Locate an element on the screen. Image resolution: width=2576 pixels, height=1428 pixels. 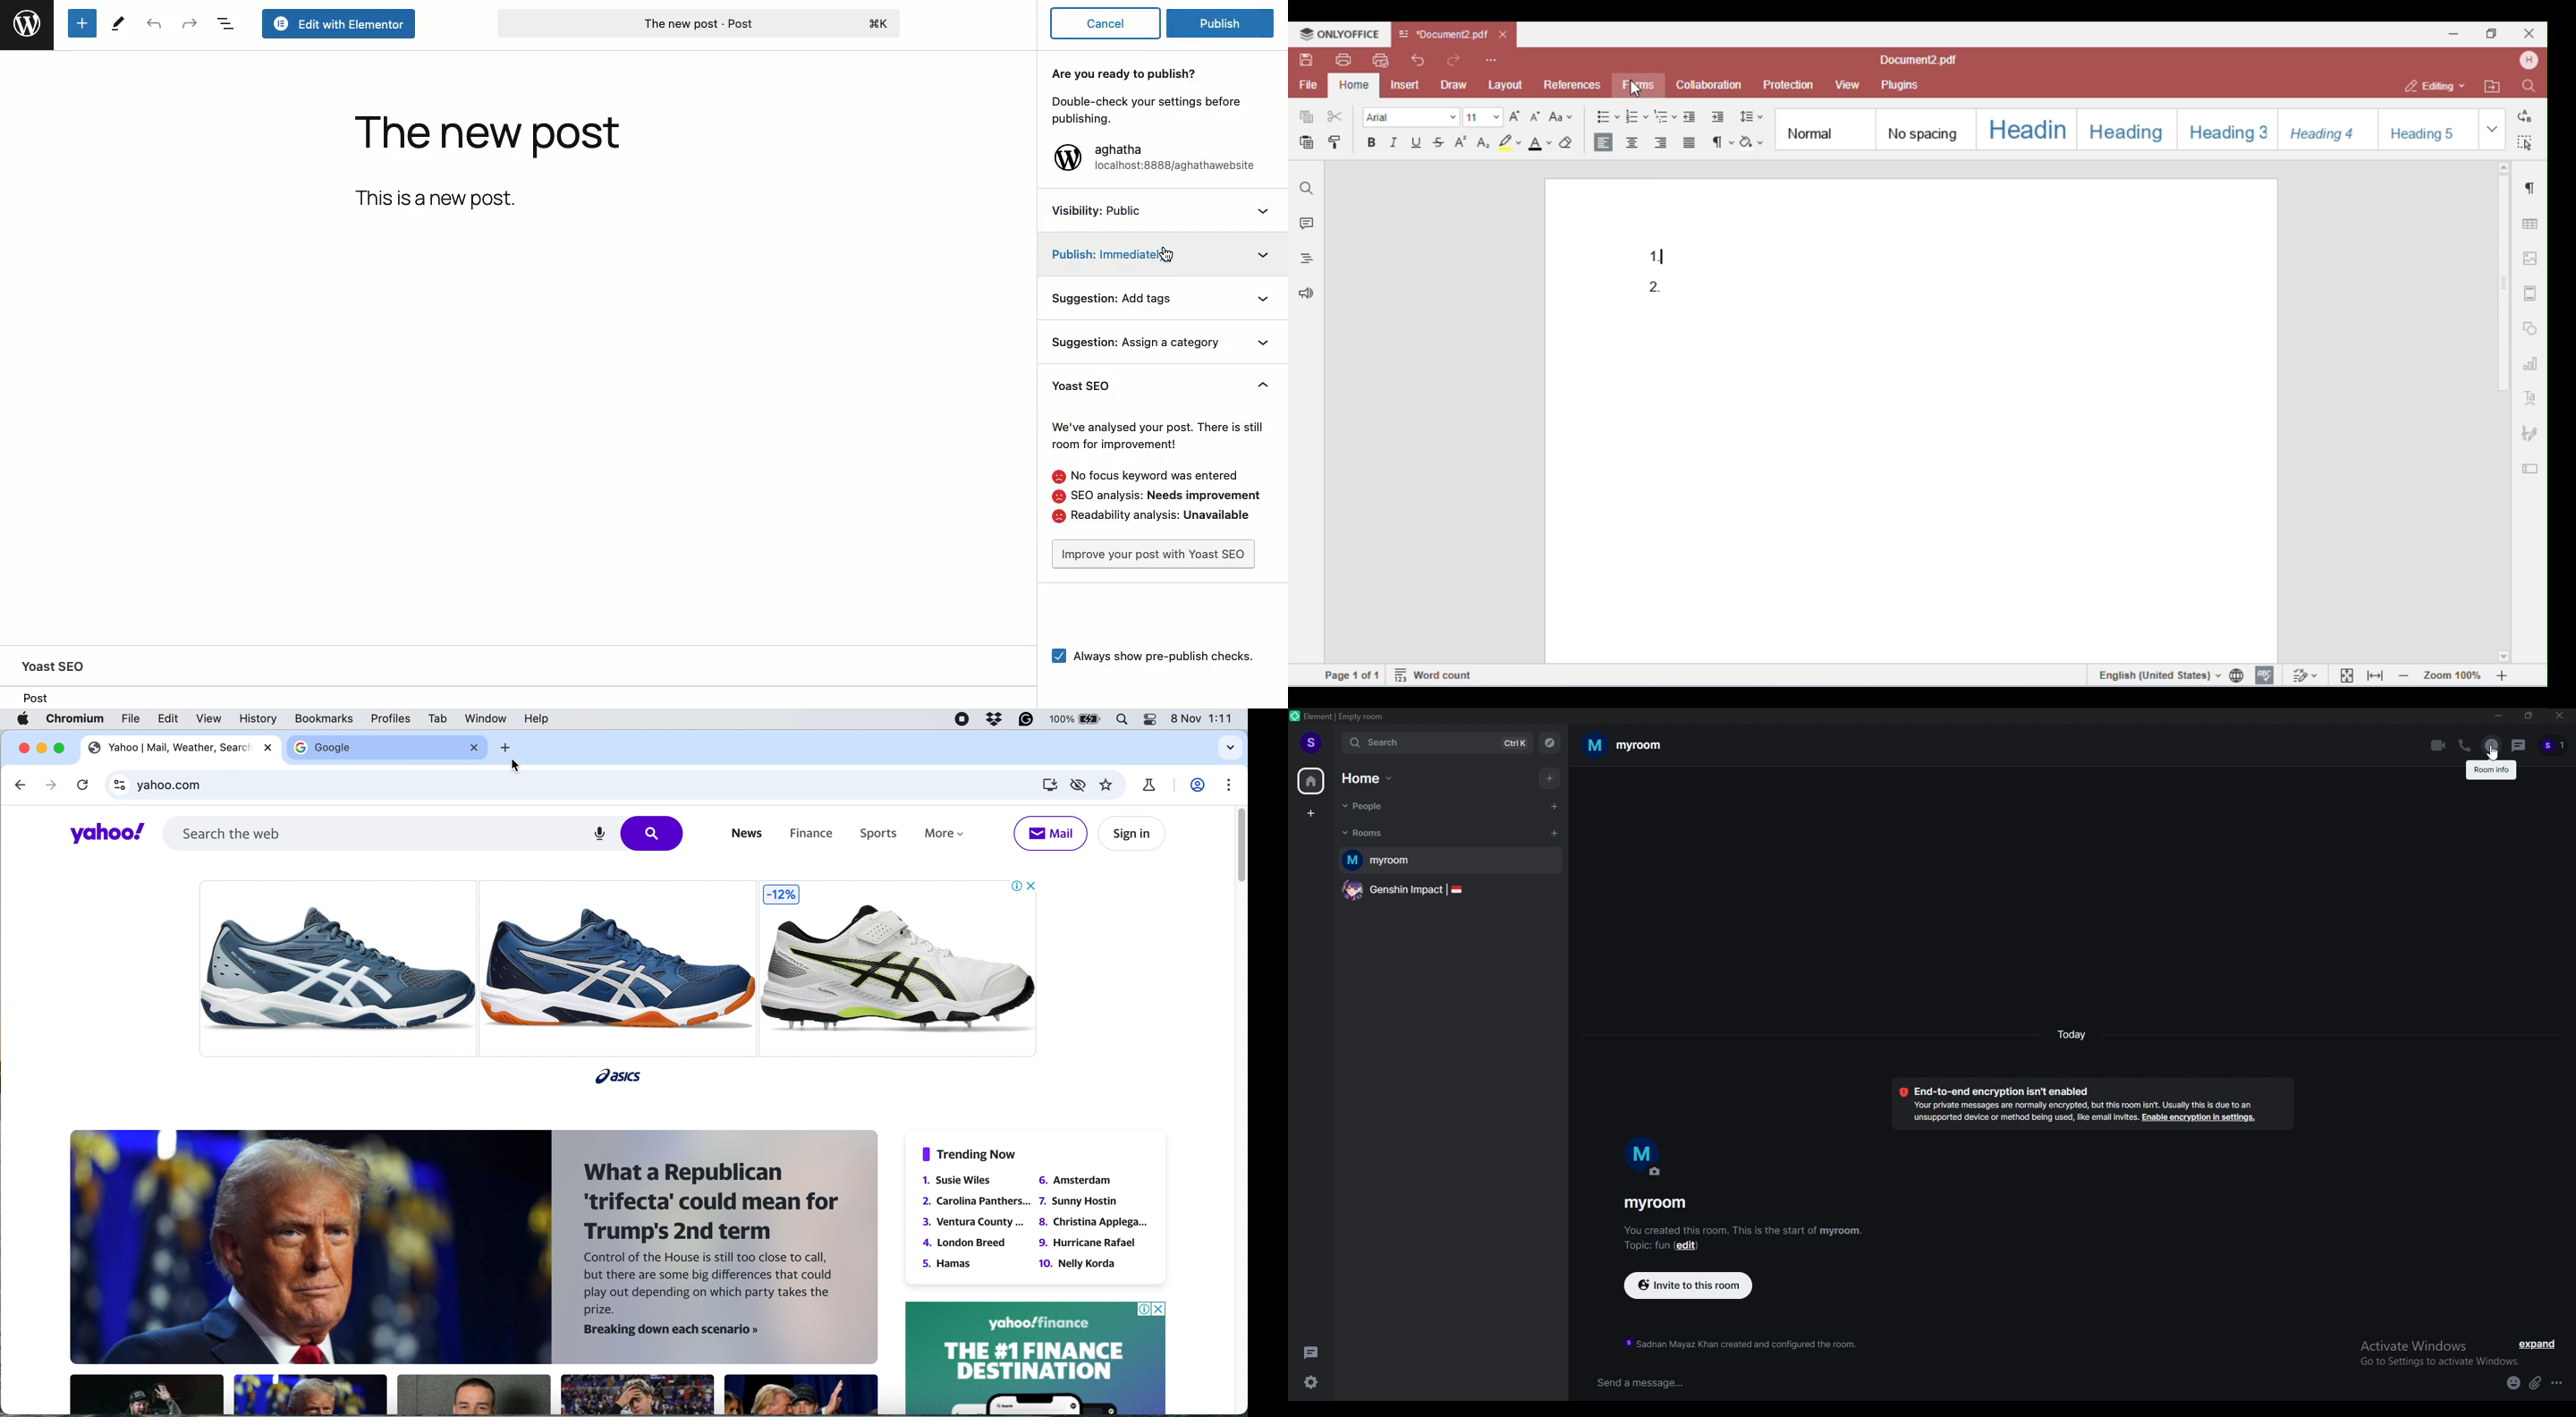
Expand is located at coordinates (1259, 344).